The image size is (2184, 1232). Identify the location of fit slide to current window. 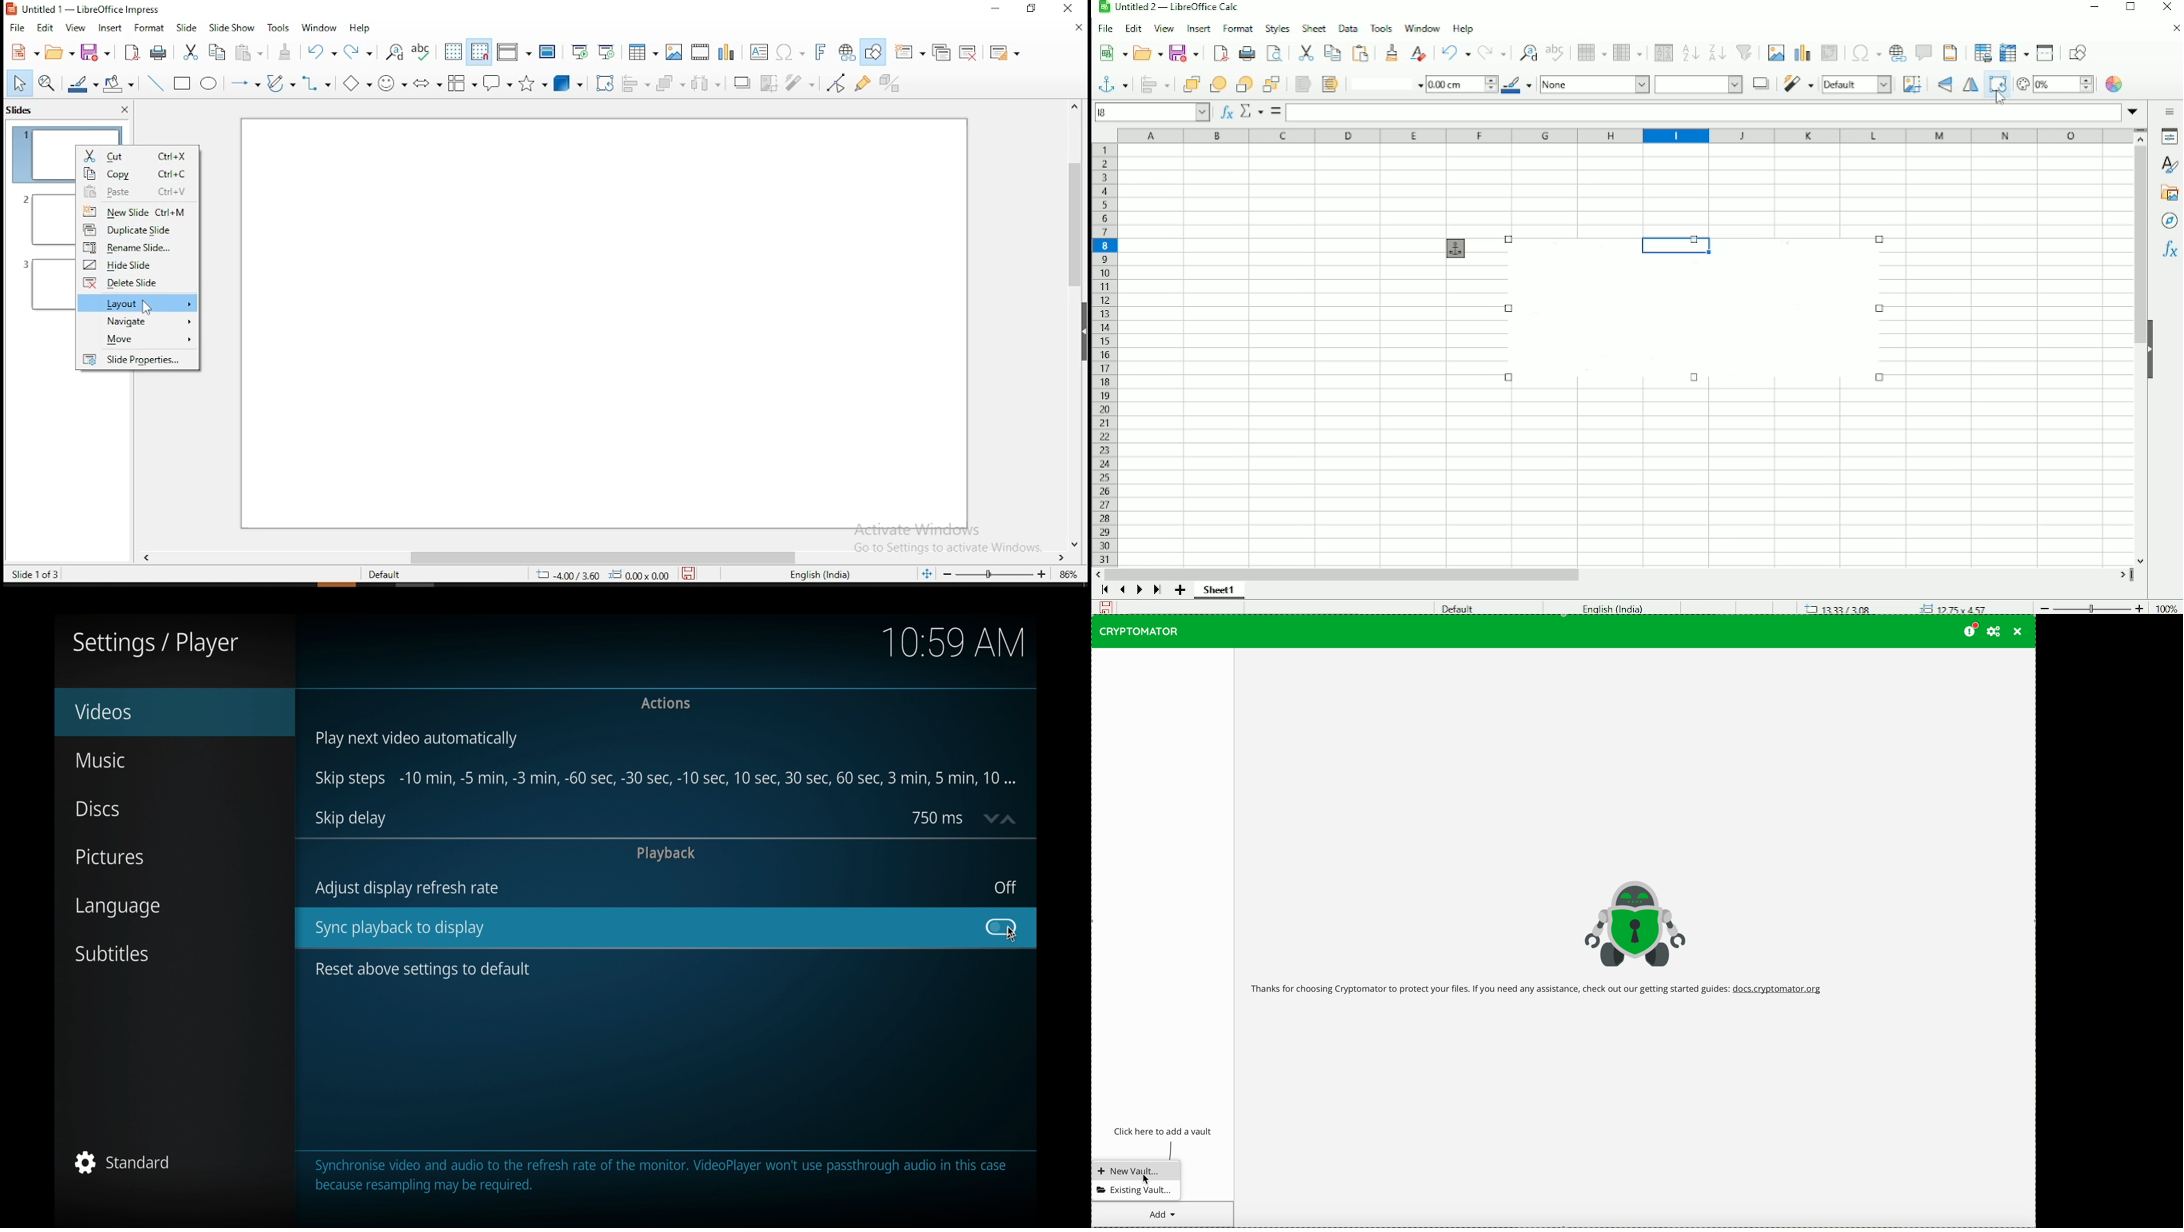
(928, 575).